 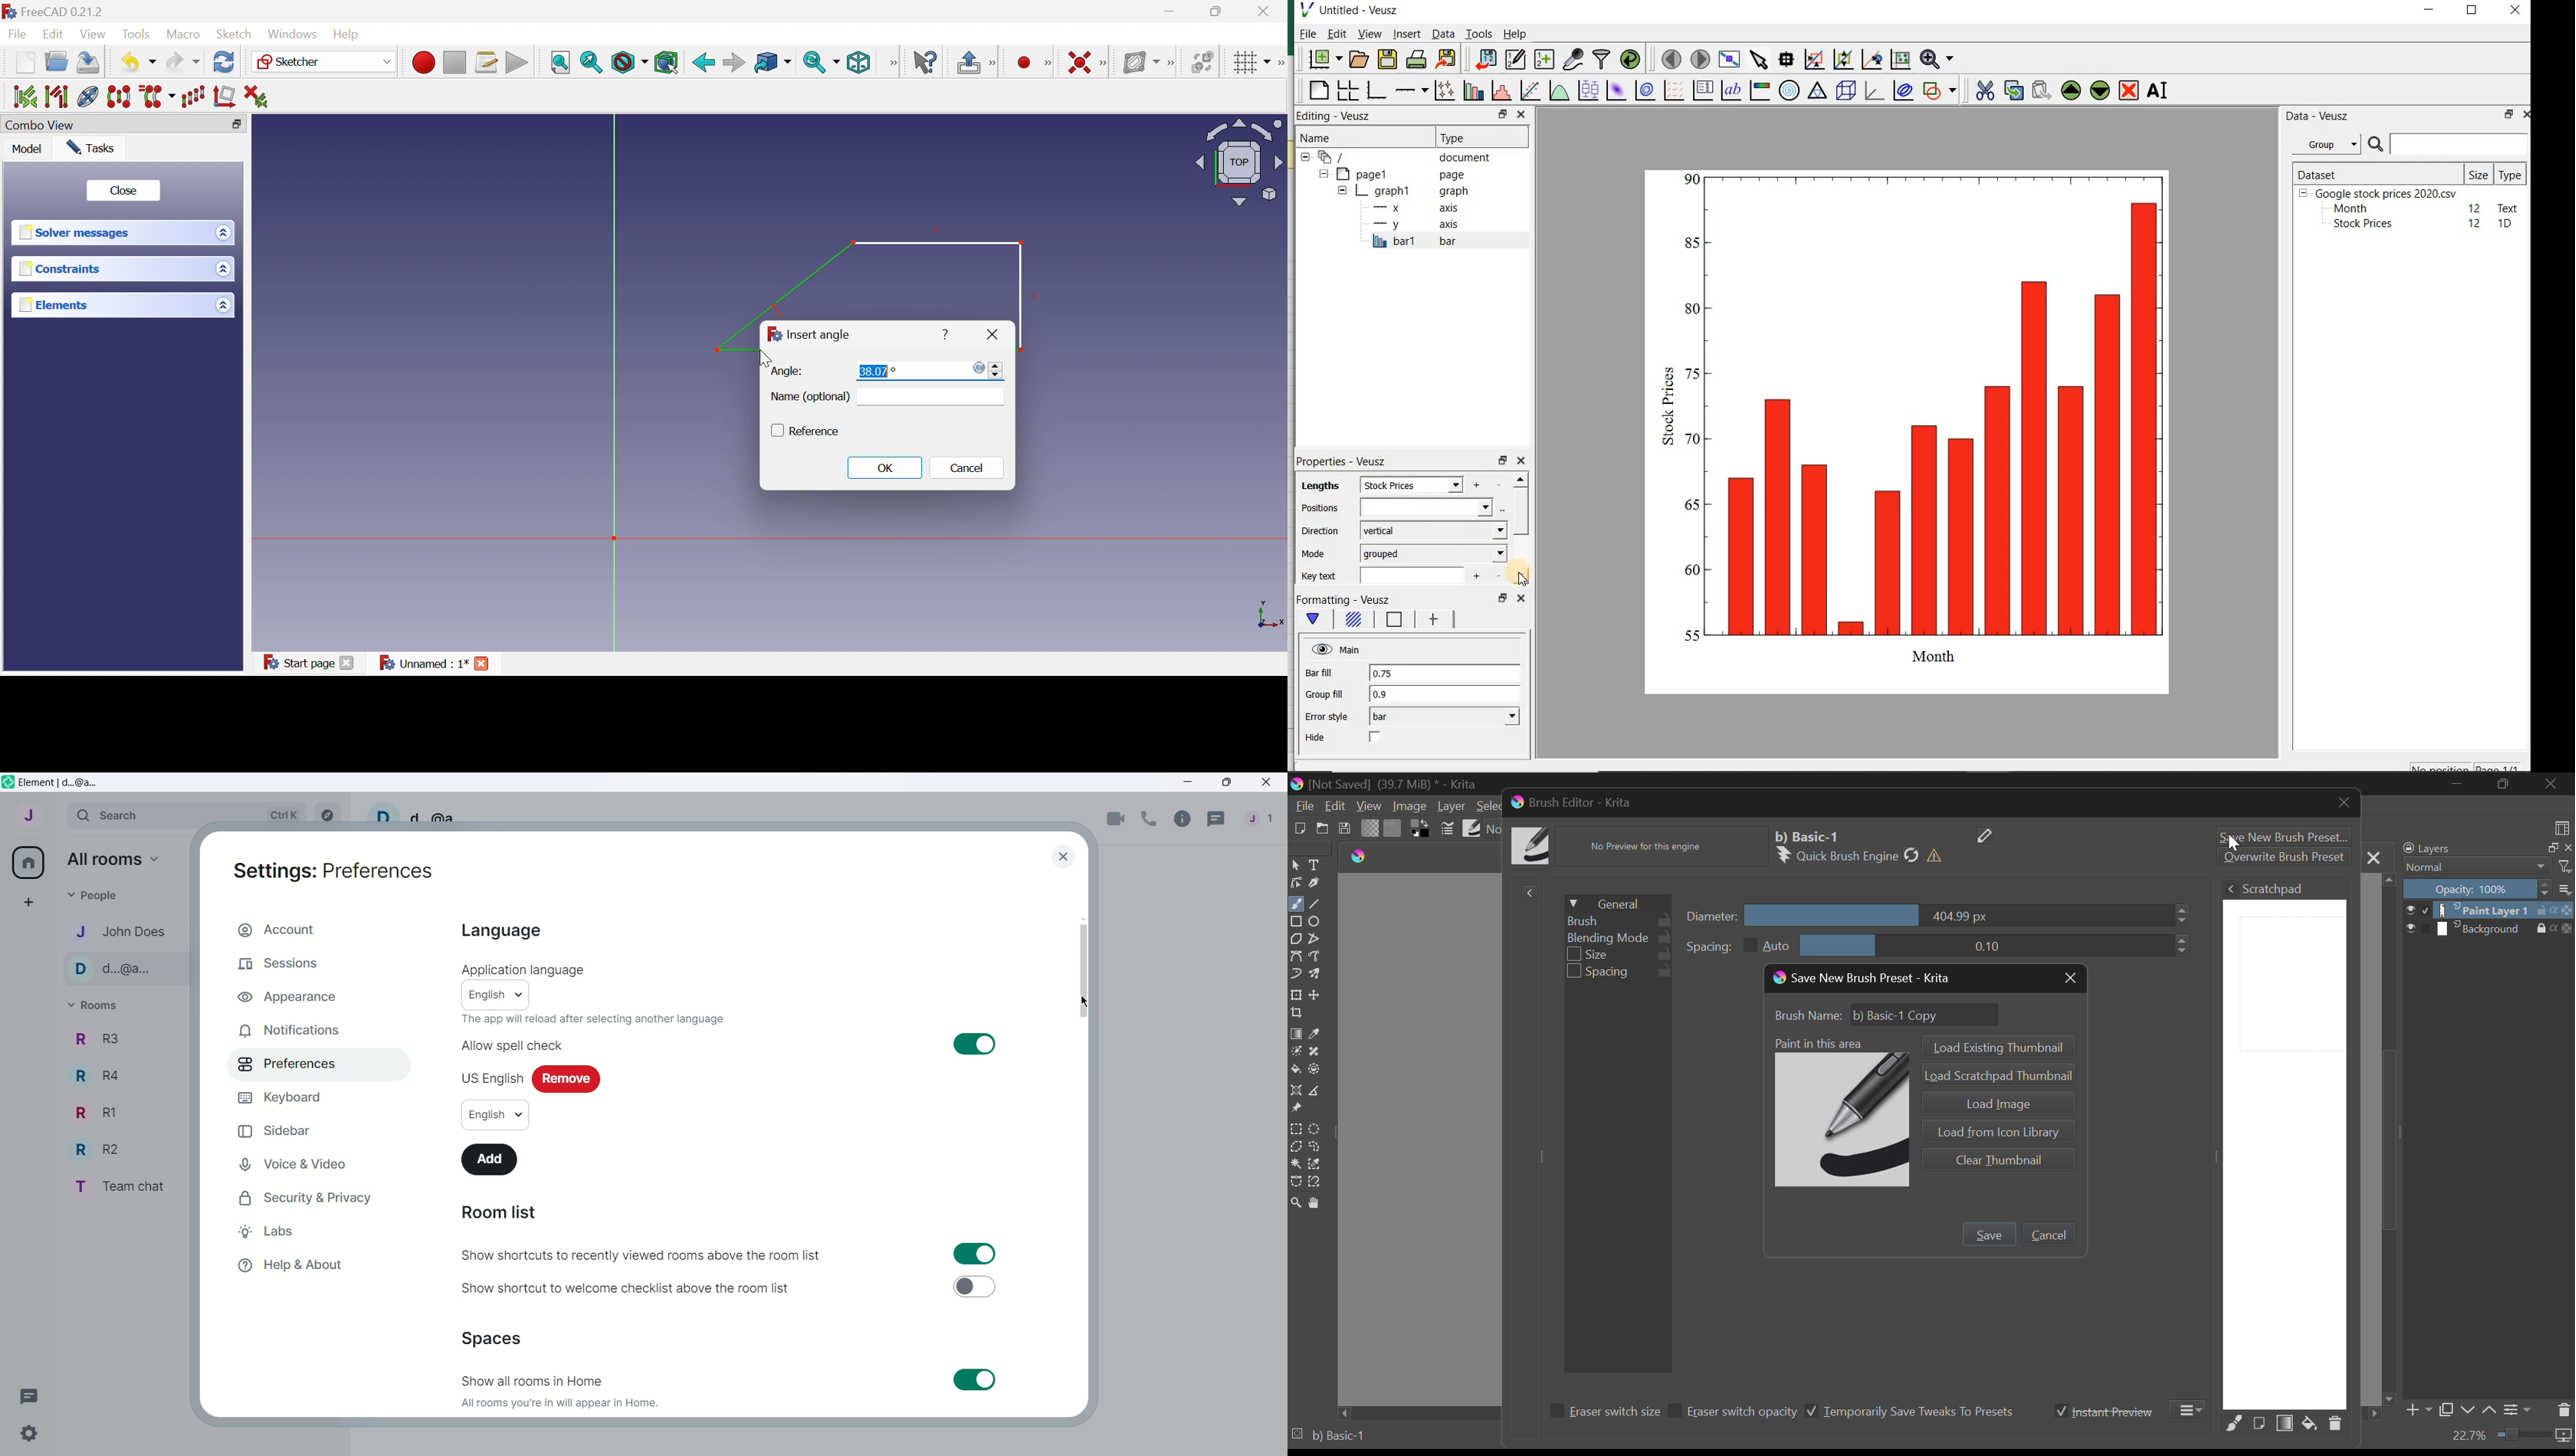 What do you see at coordinates (2374, 857) in the screenshot?
I see `Close` at bounding box center [2374, 857].